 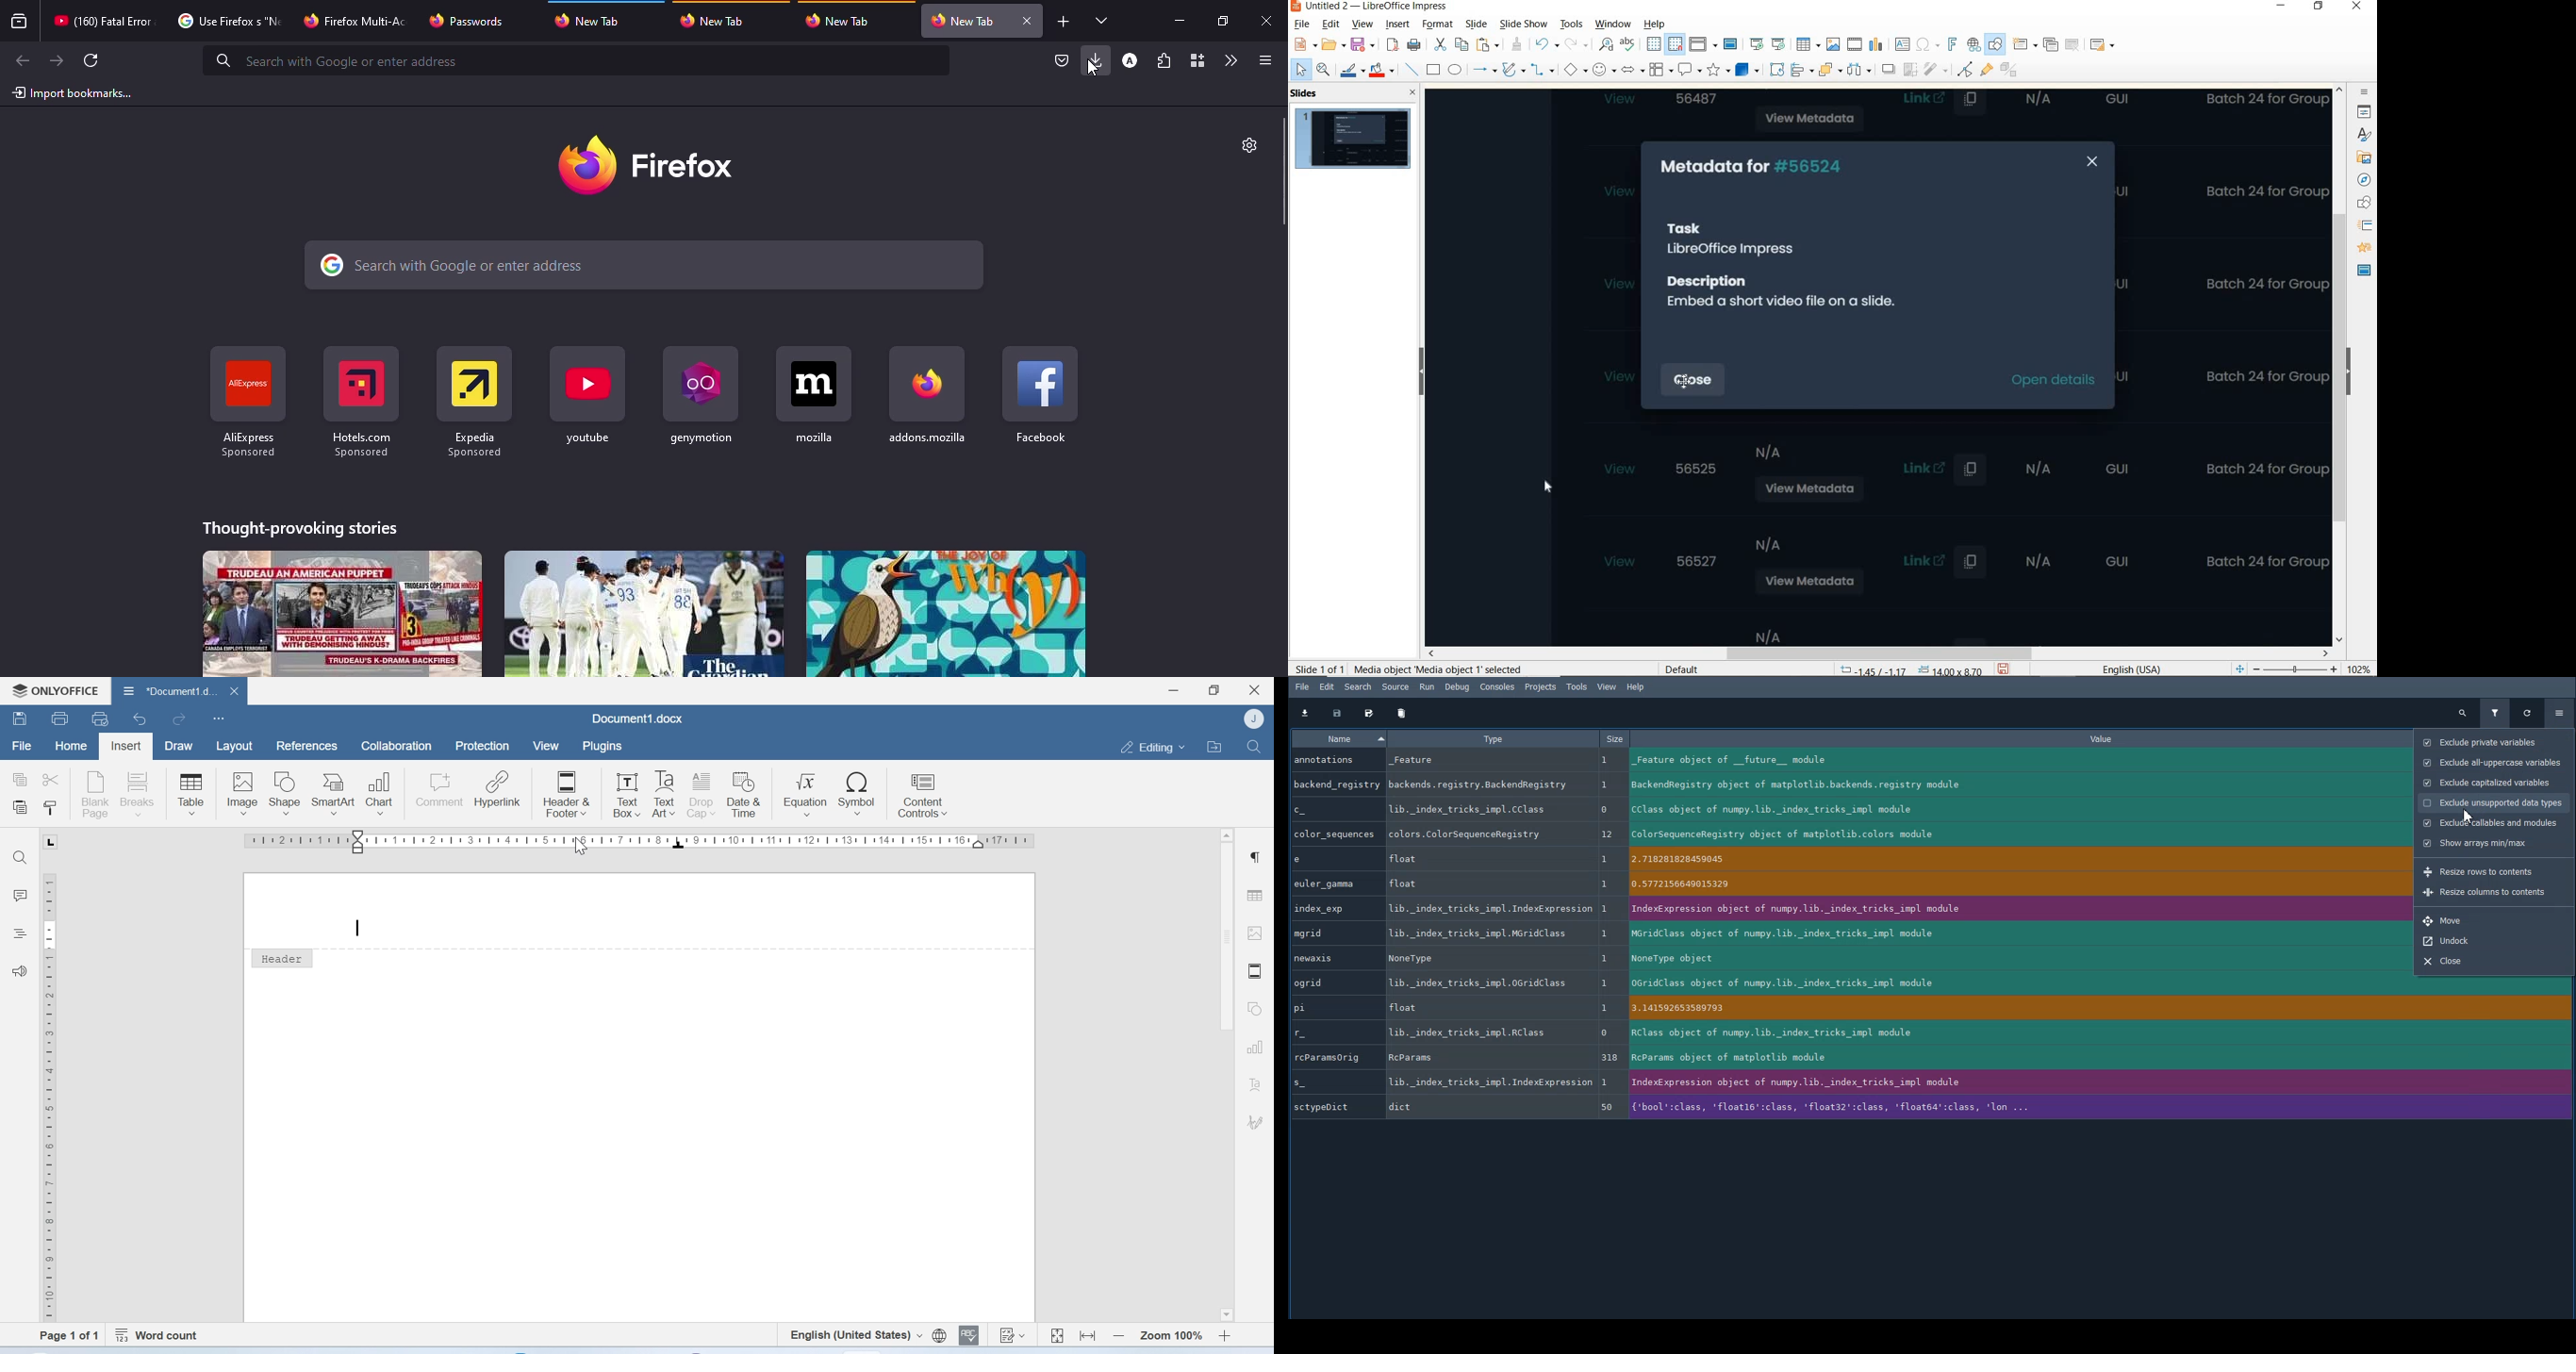 What do you see at coordinates (1064, 22) in the screenshot?
I see `add tab` at bounding box center [1064, 22].